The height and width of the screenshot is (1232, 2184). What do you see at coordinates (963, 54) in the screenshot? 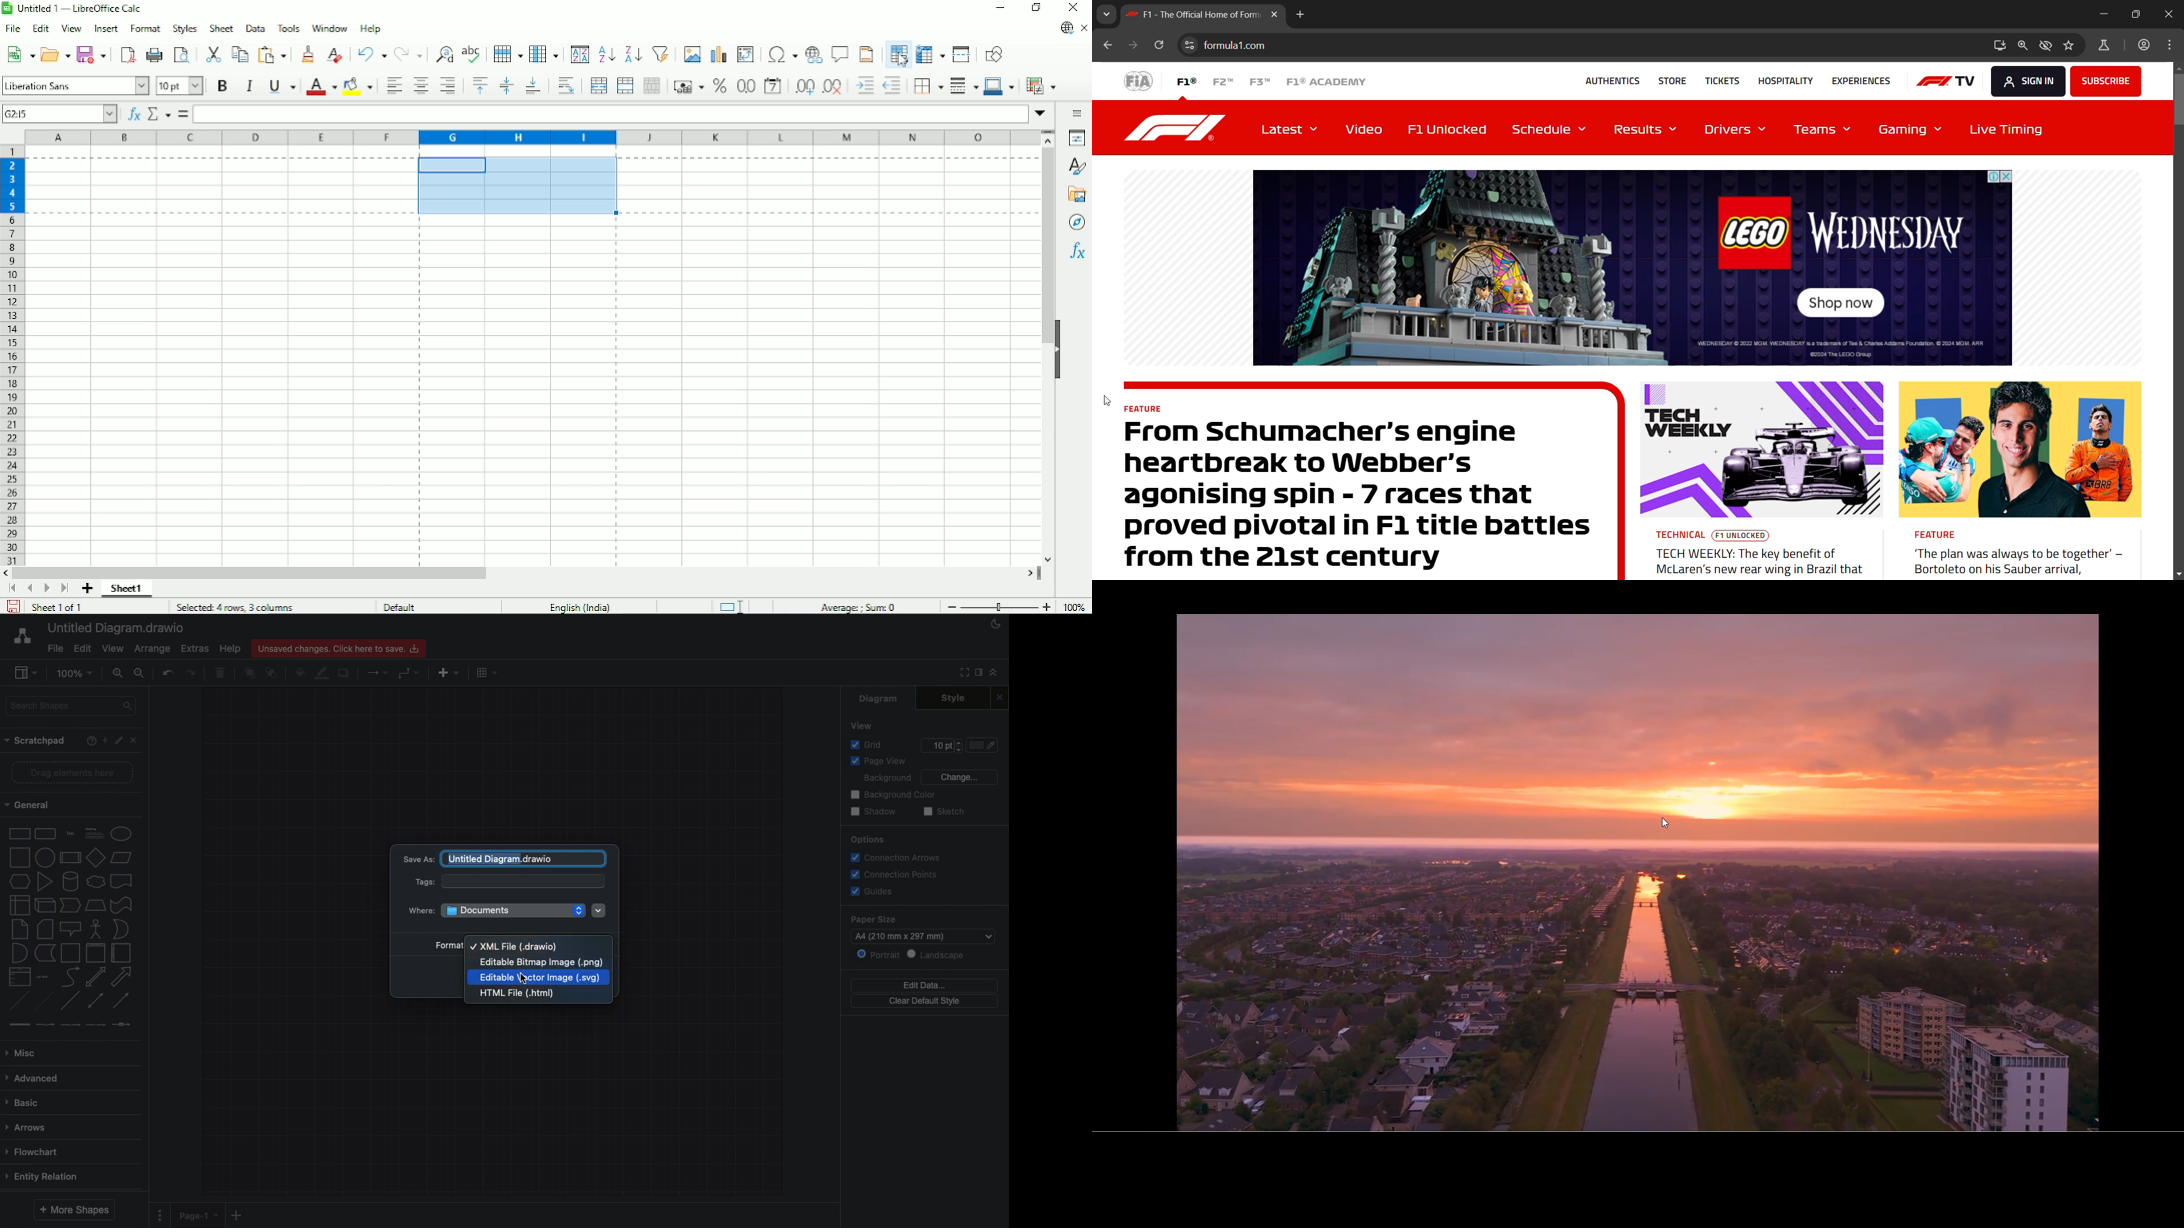
I see `Split window` at bounding box center [963, 54].